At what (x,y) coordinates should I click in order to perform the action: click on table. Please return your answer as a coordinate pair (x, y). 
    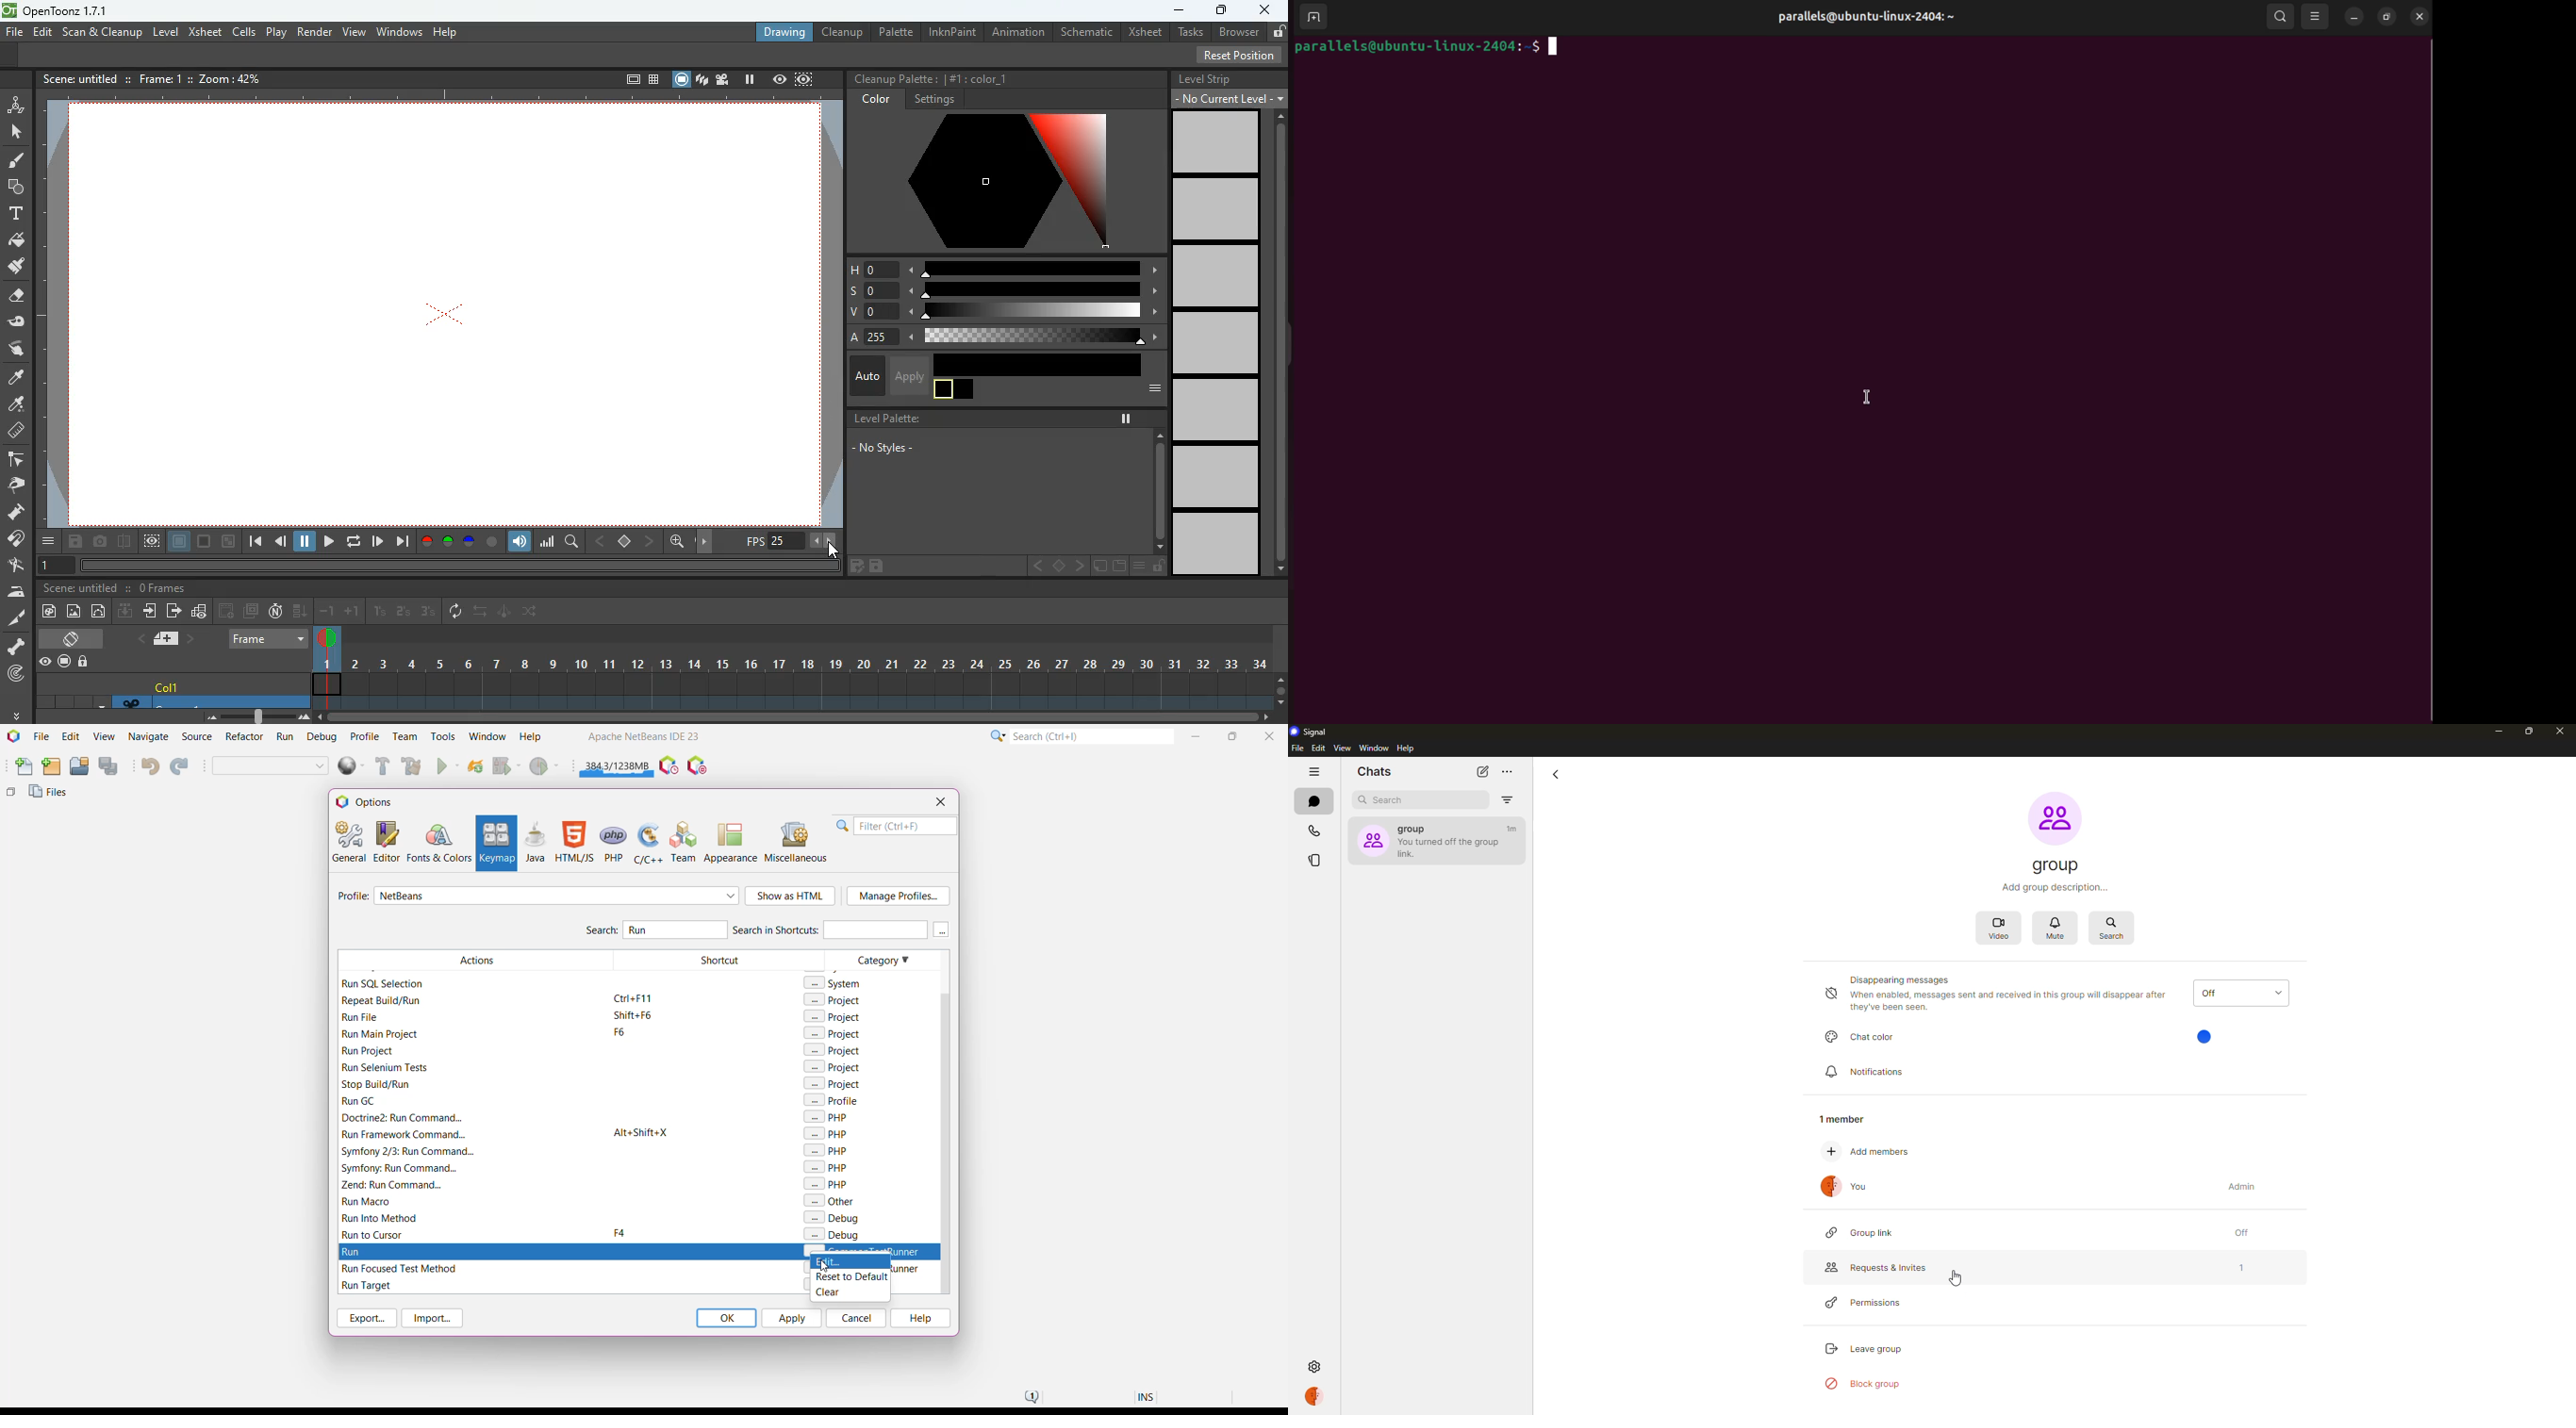
    Looking at the image, I should click on (653, 78).